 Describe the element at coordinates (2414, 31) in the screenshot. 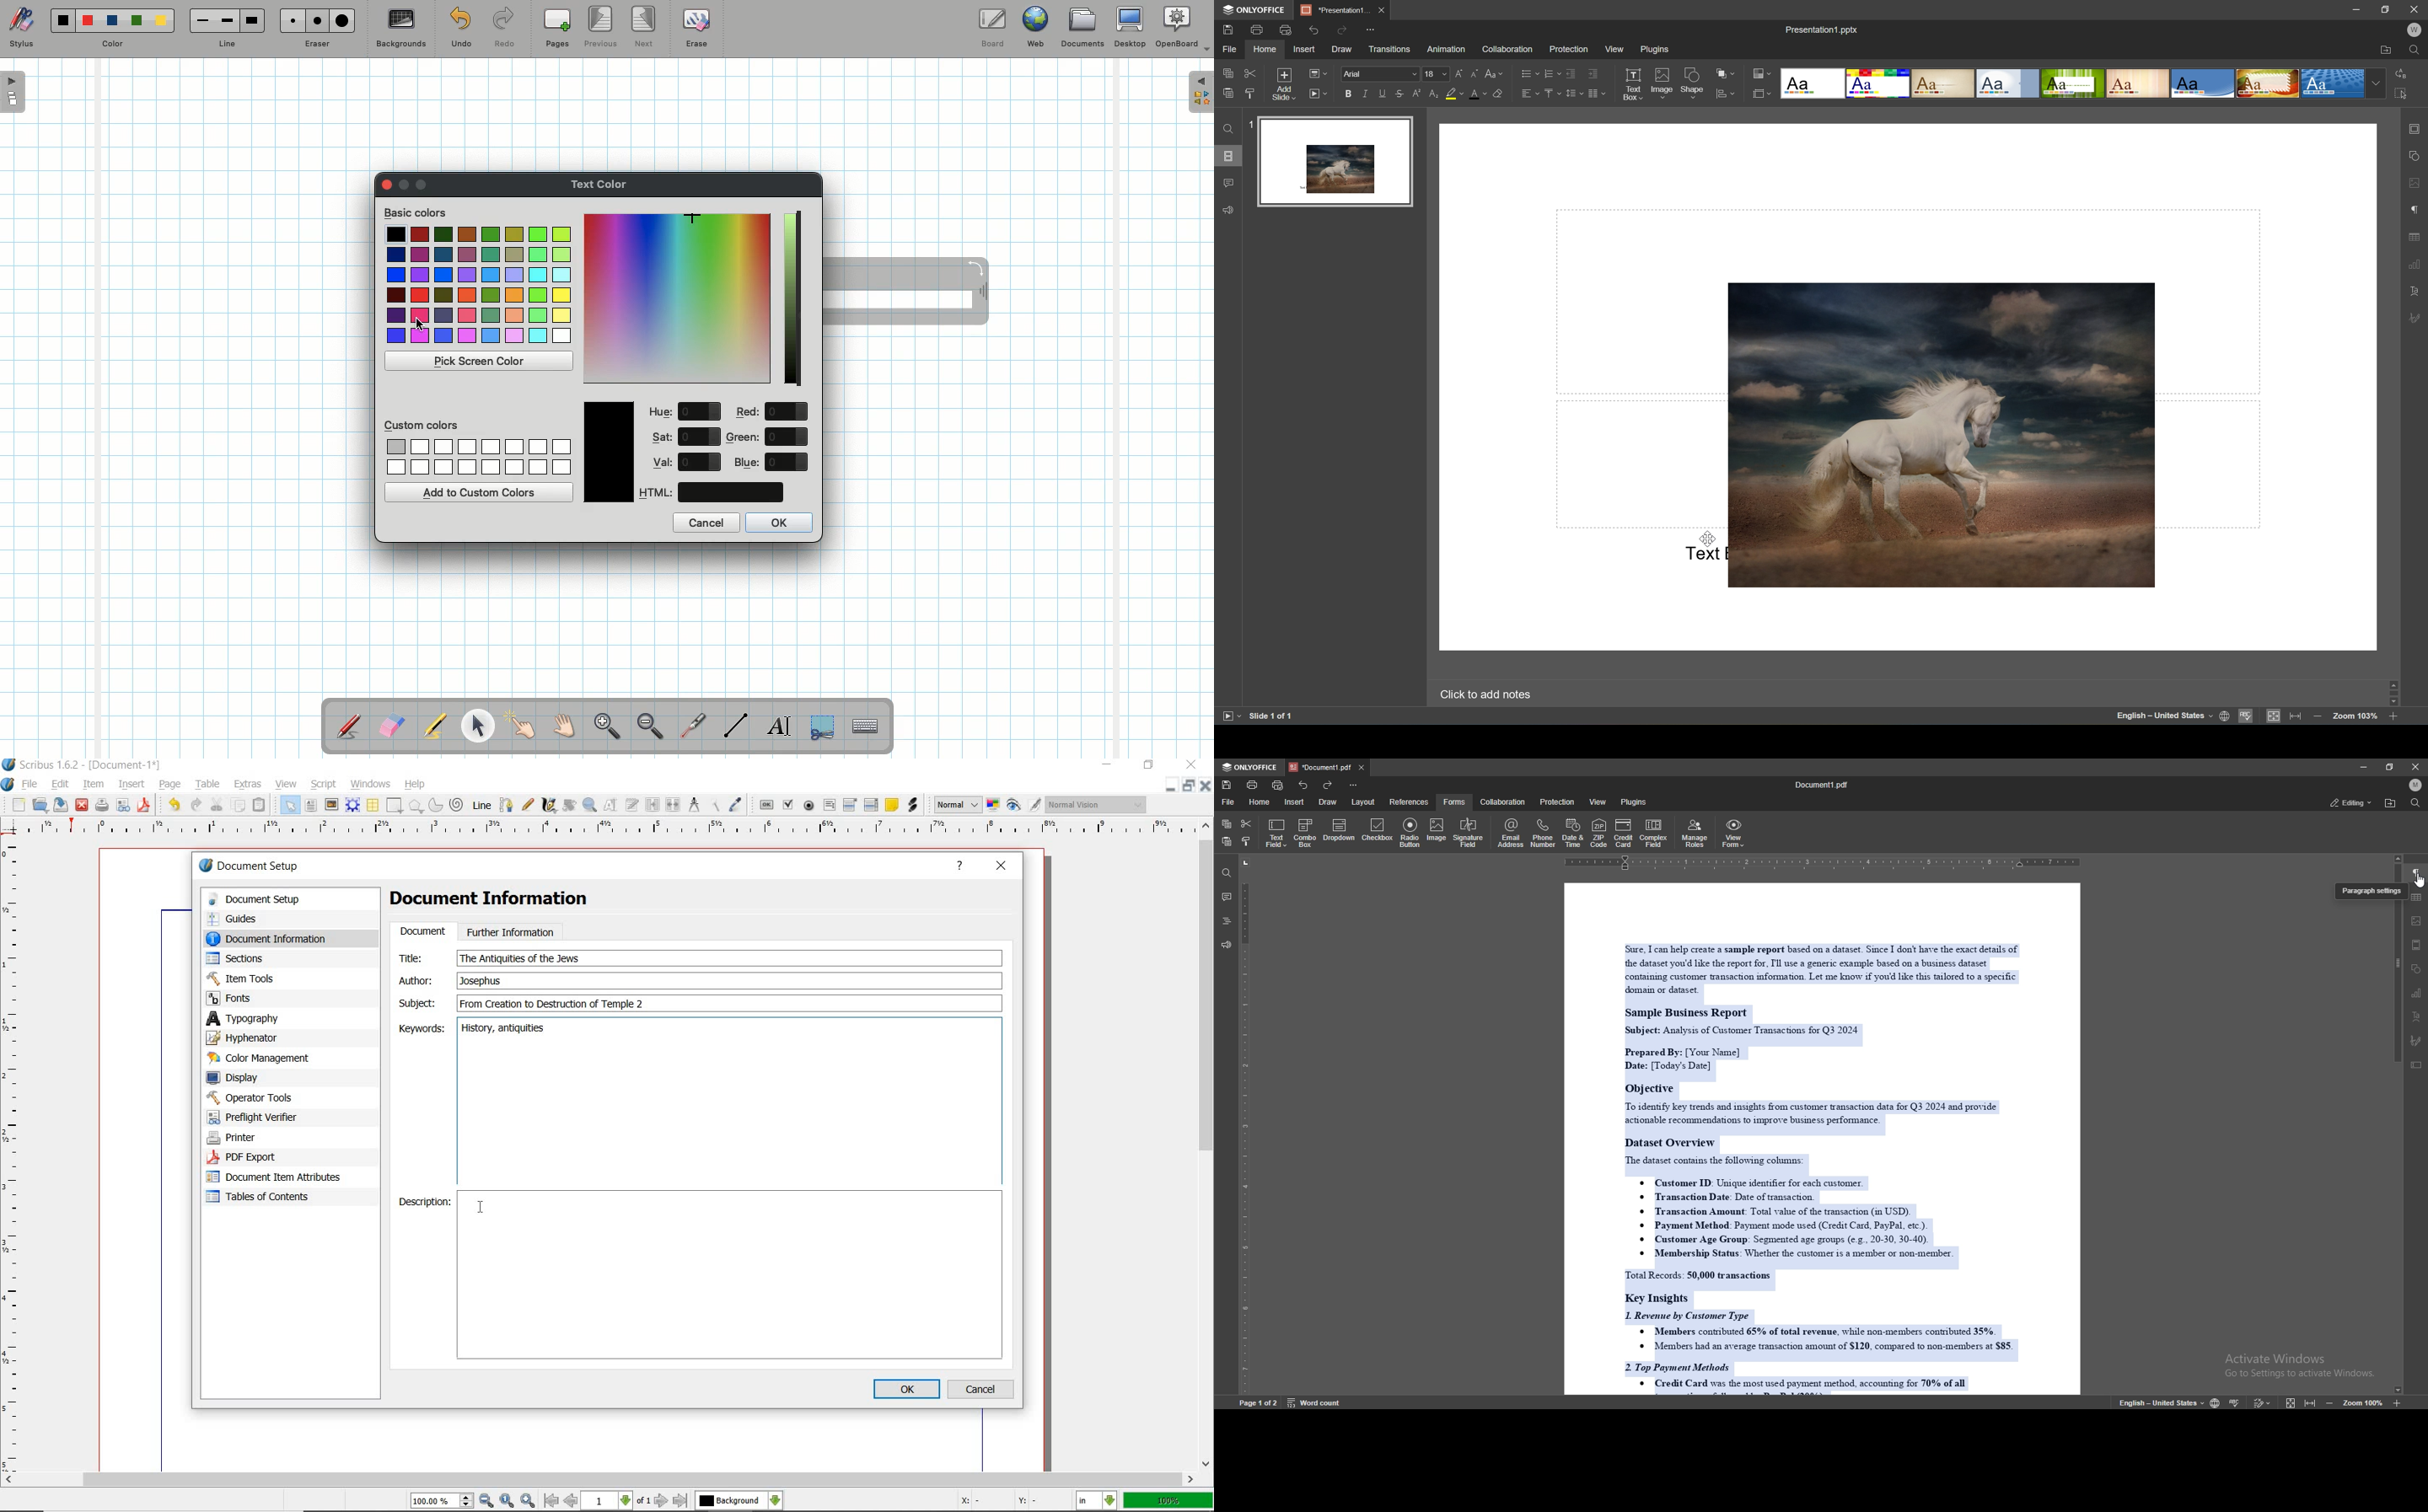

I see `W` at that location.